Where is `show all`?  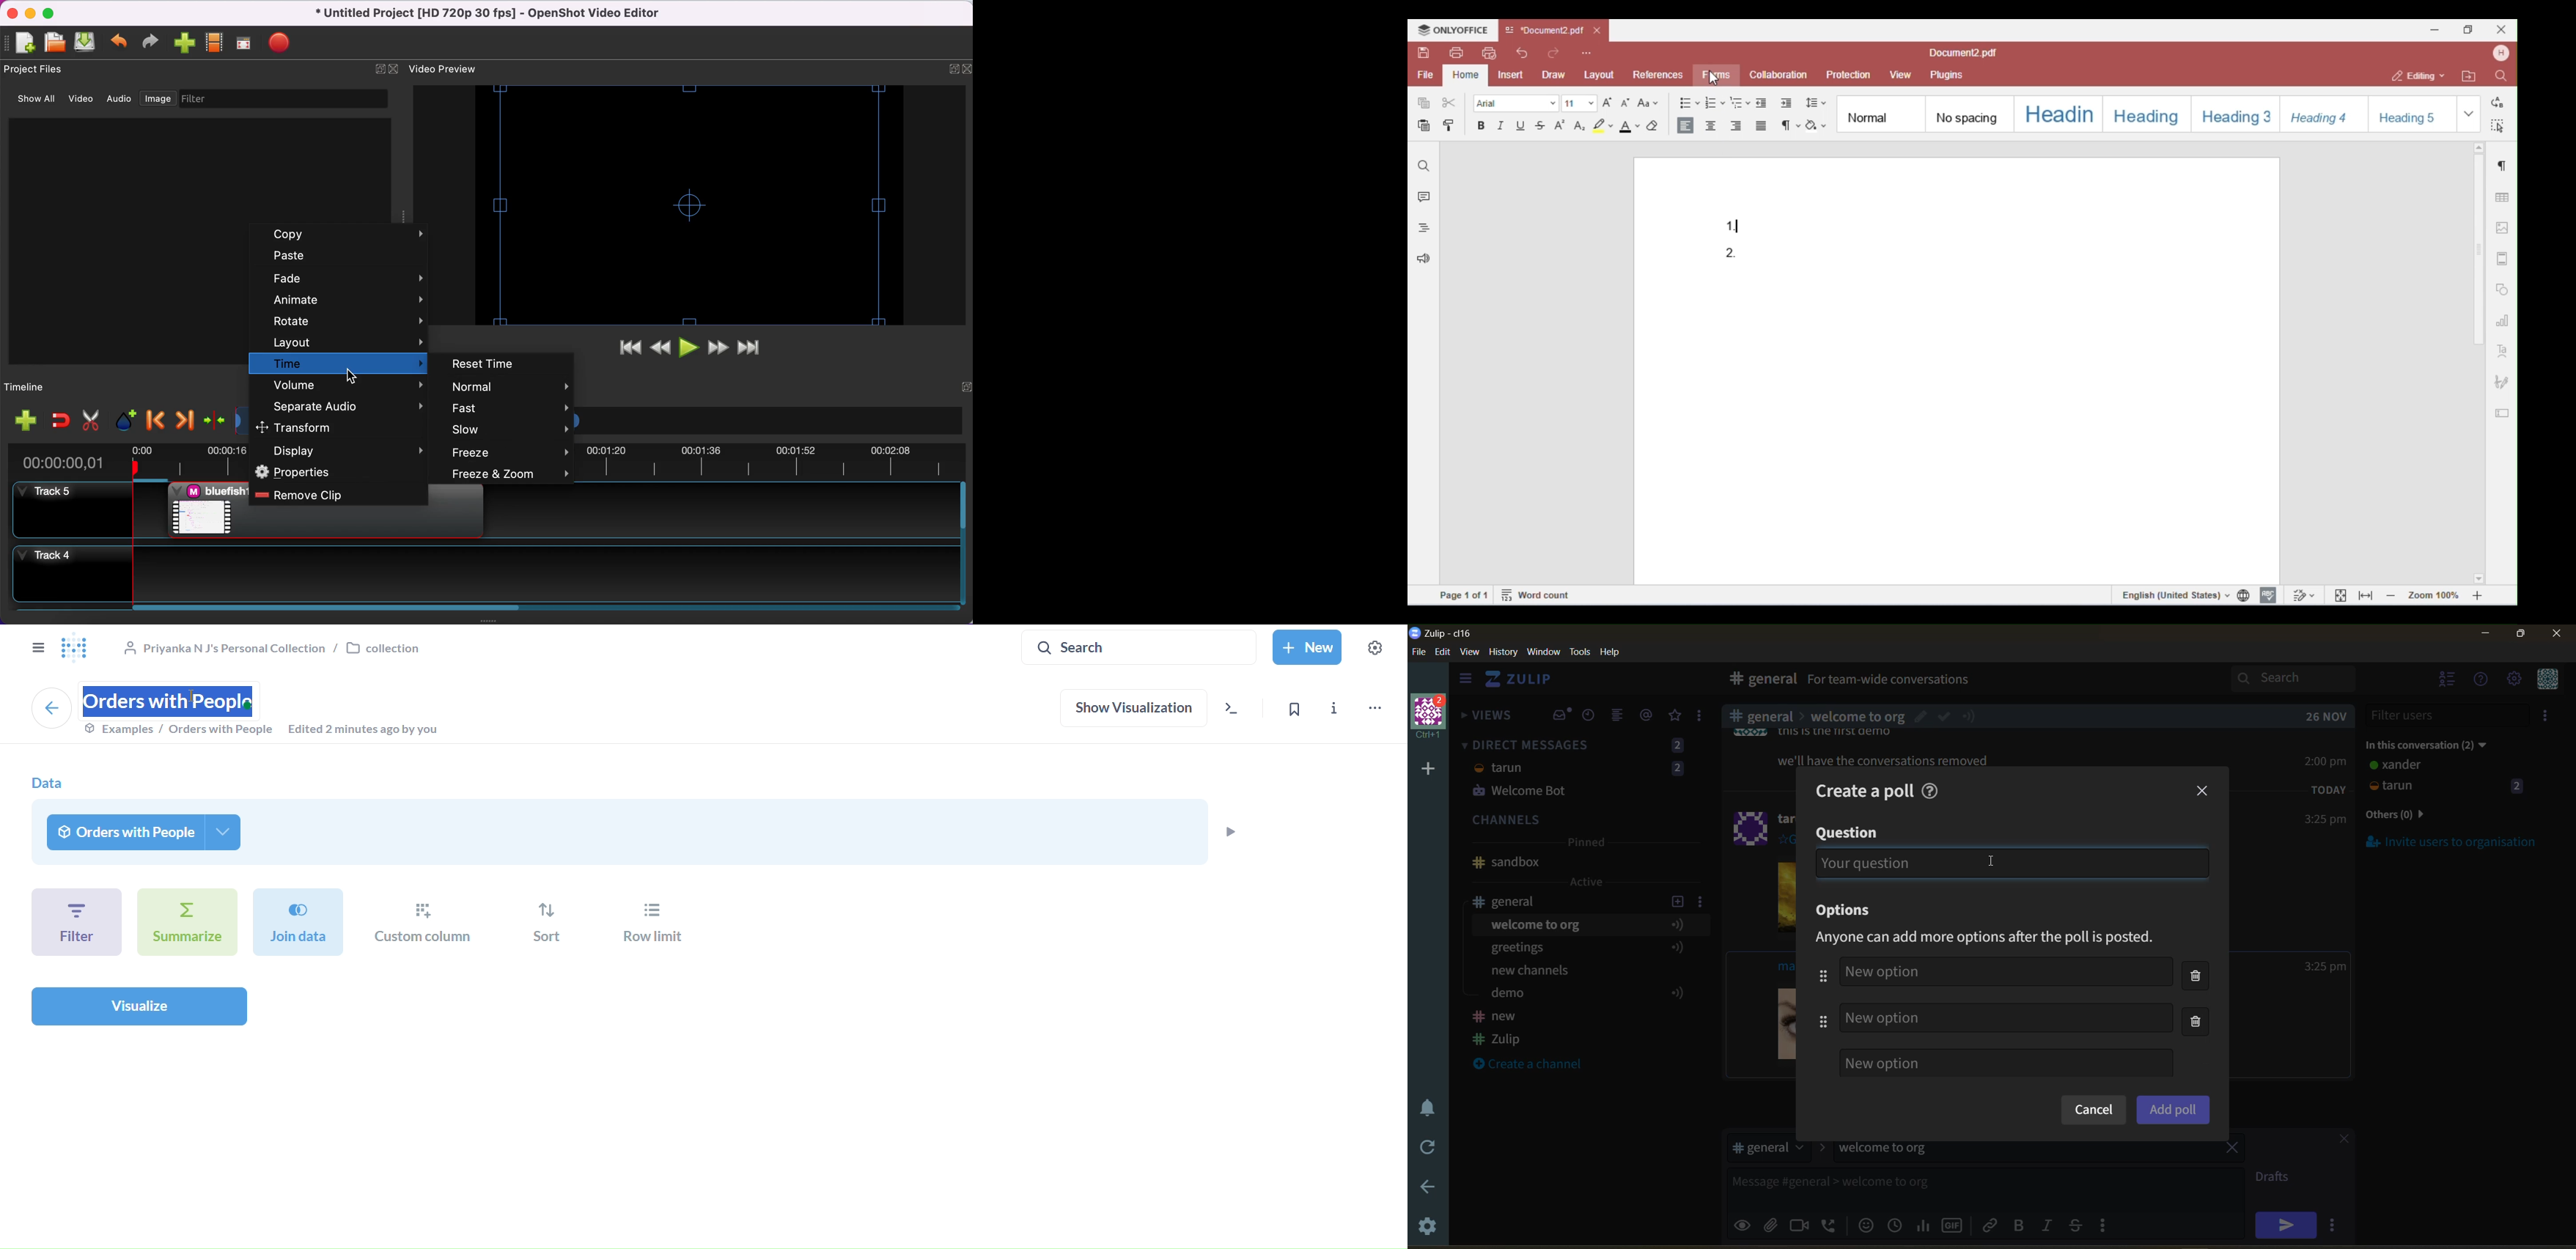 show all is located at coordinates (35, 101).